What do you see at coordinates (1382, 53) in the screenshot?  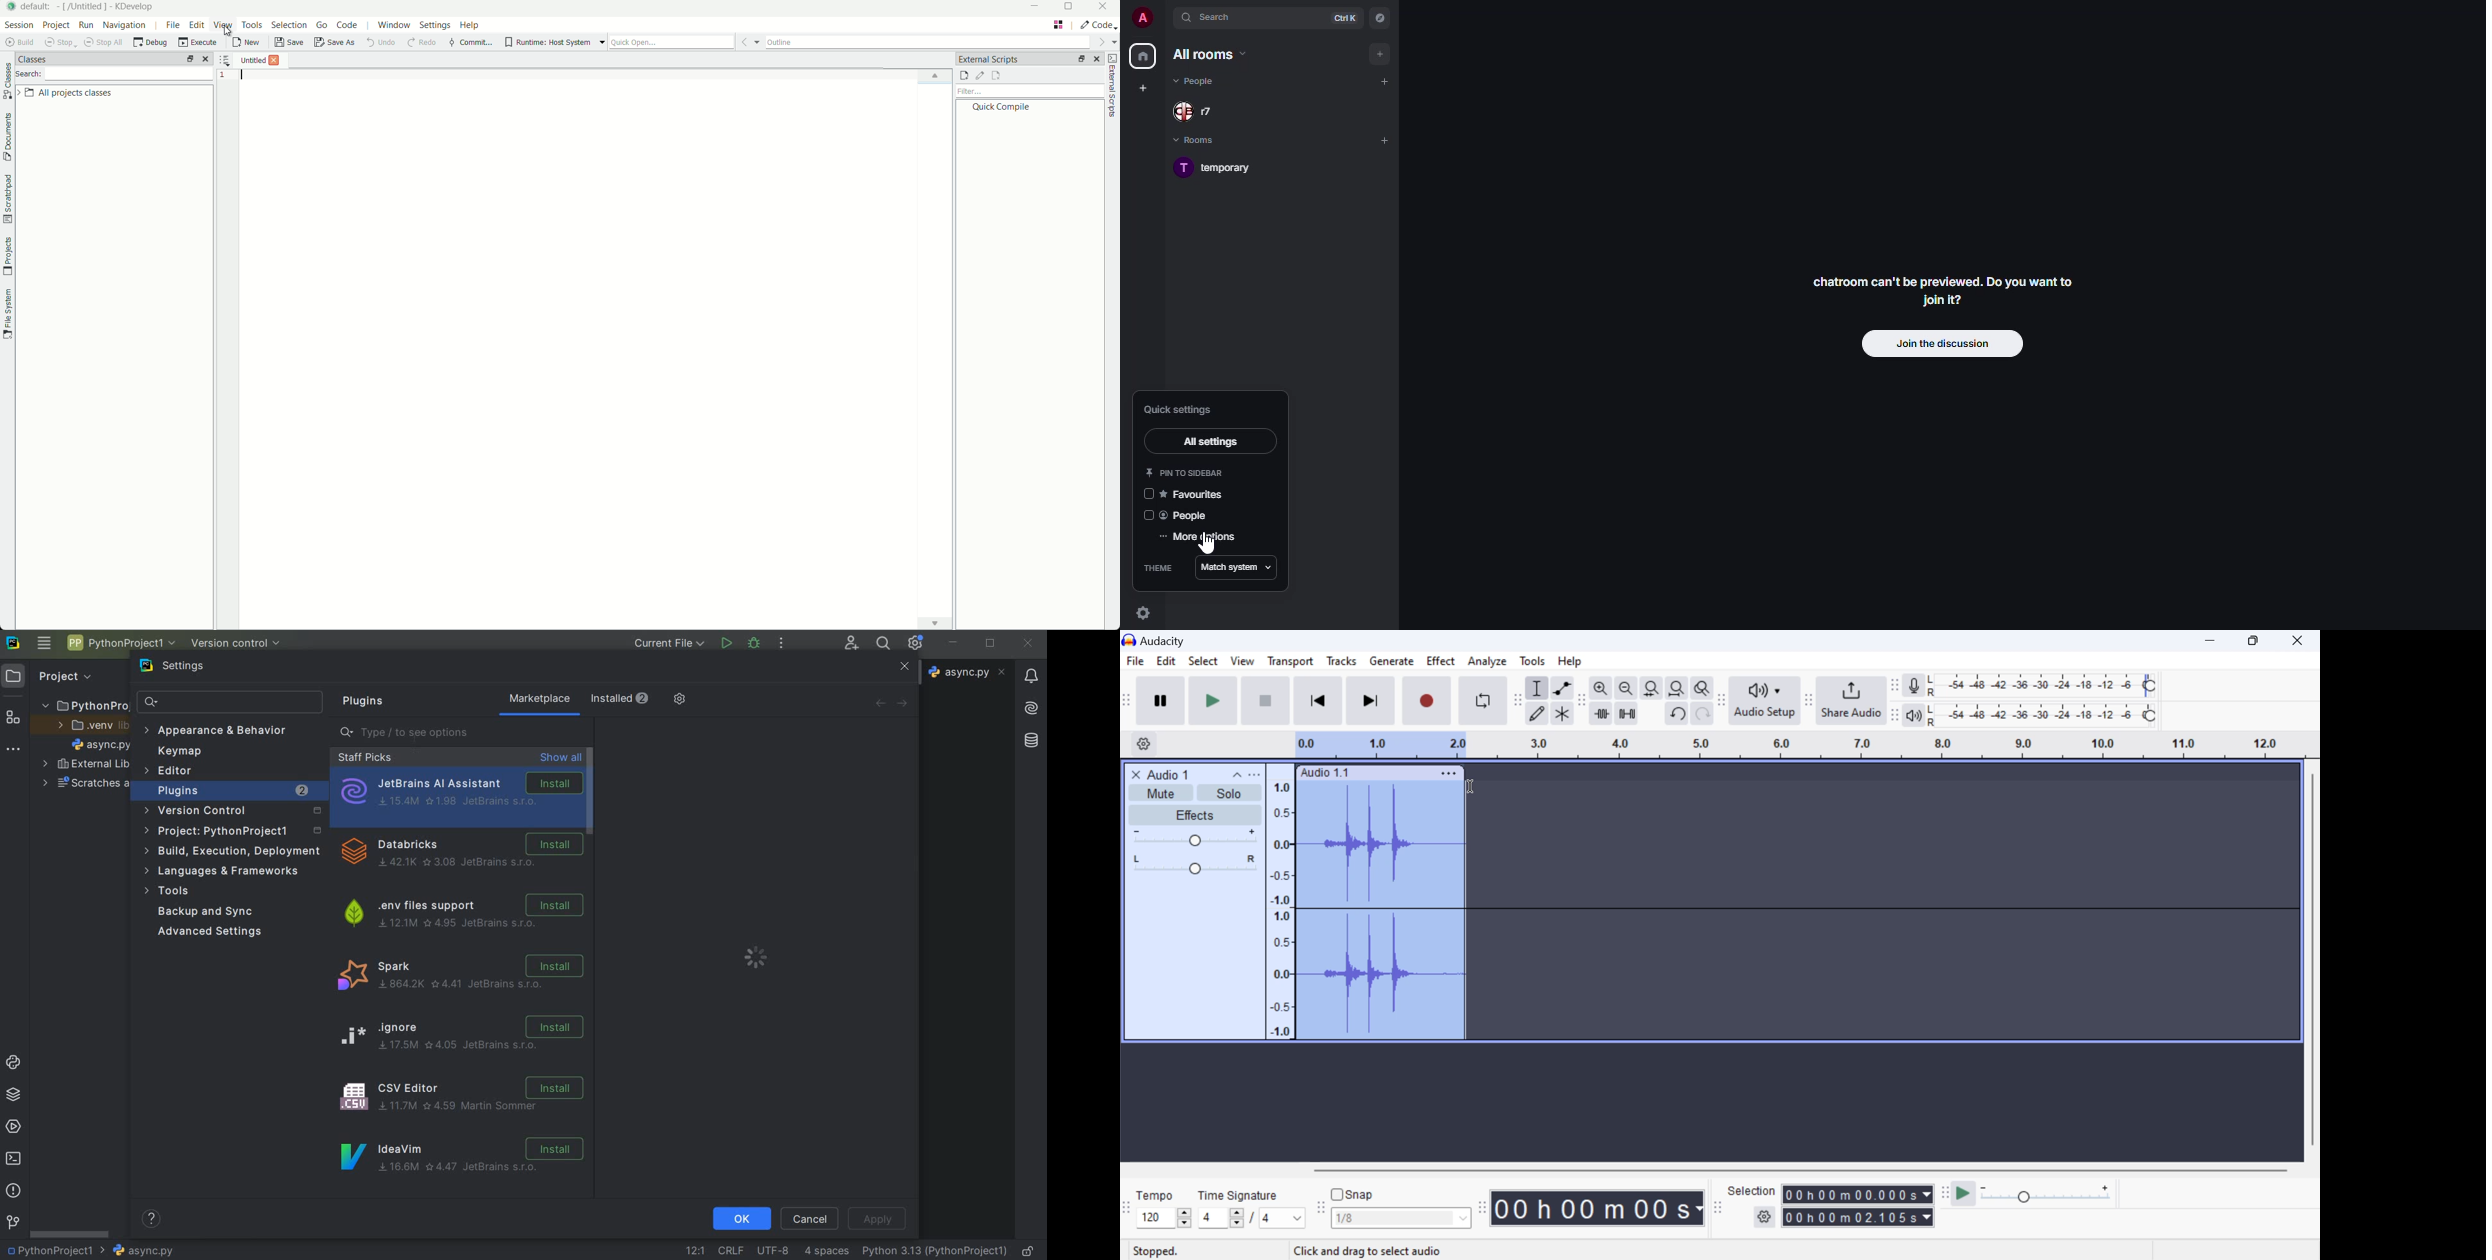 I see `add` at bounding box center [1382, 53].